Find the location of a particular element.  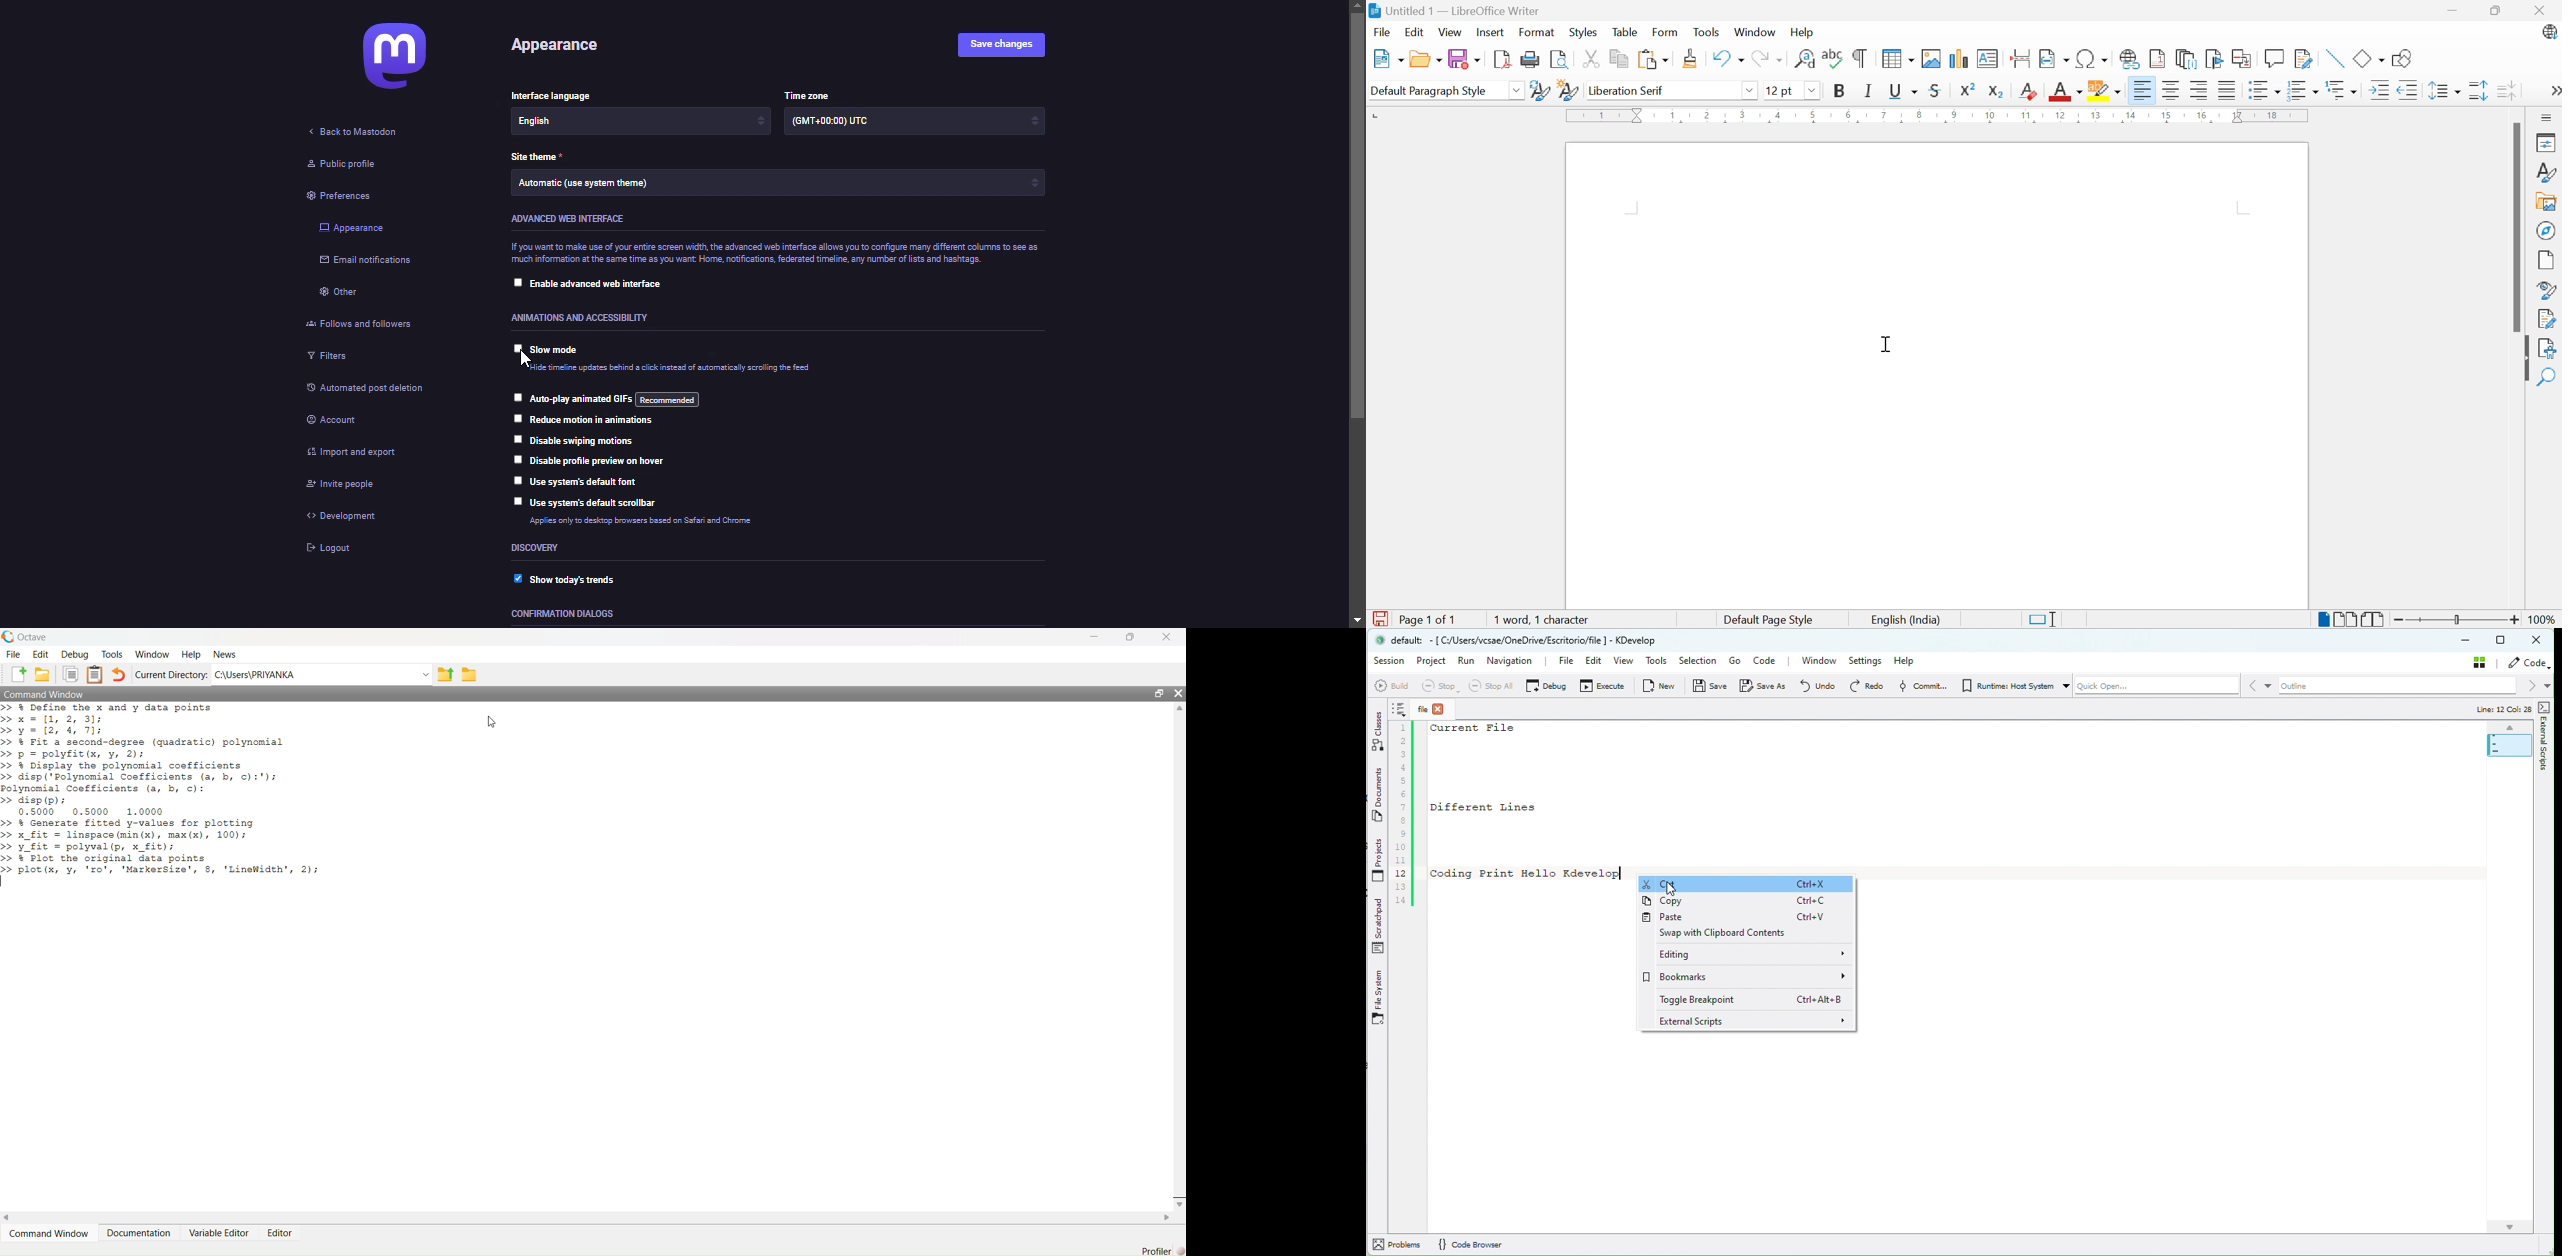

Minimize is located at coordinates (1097, 637).